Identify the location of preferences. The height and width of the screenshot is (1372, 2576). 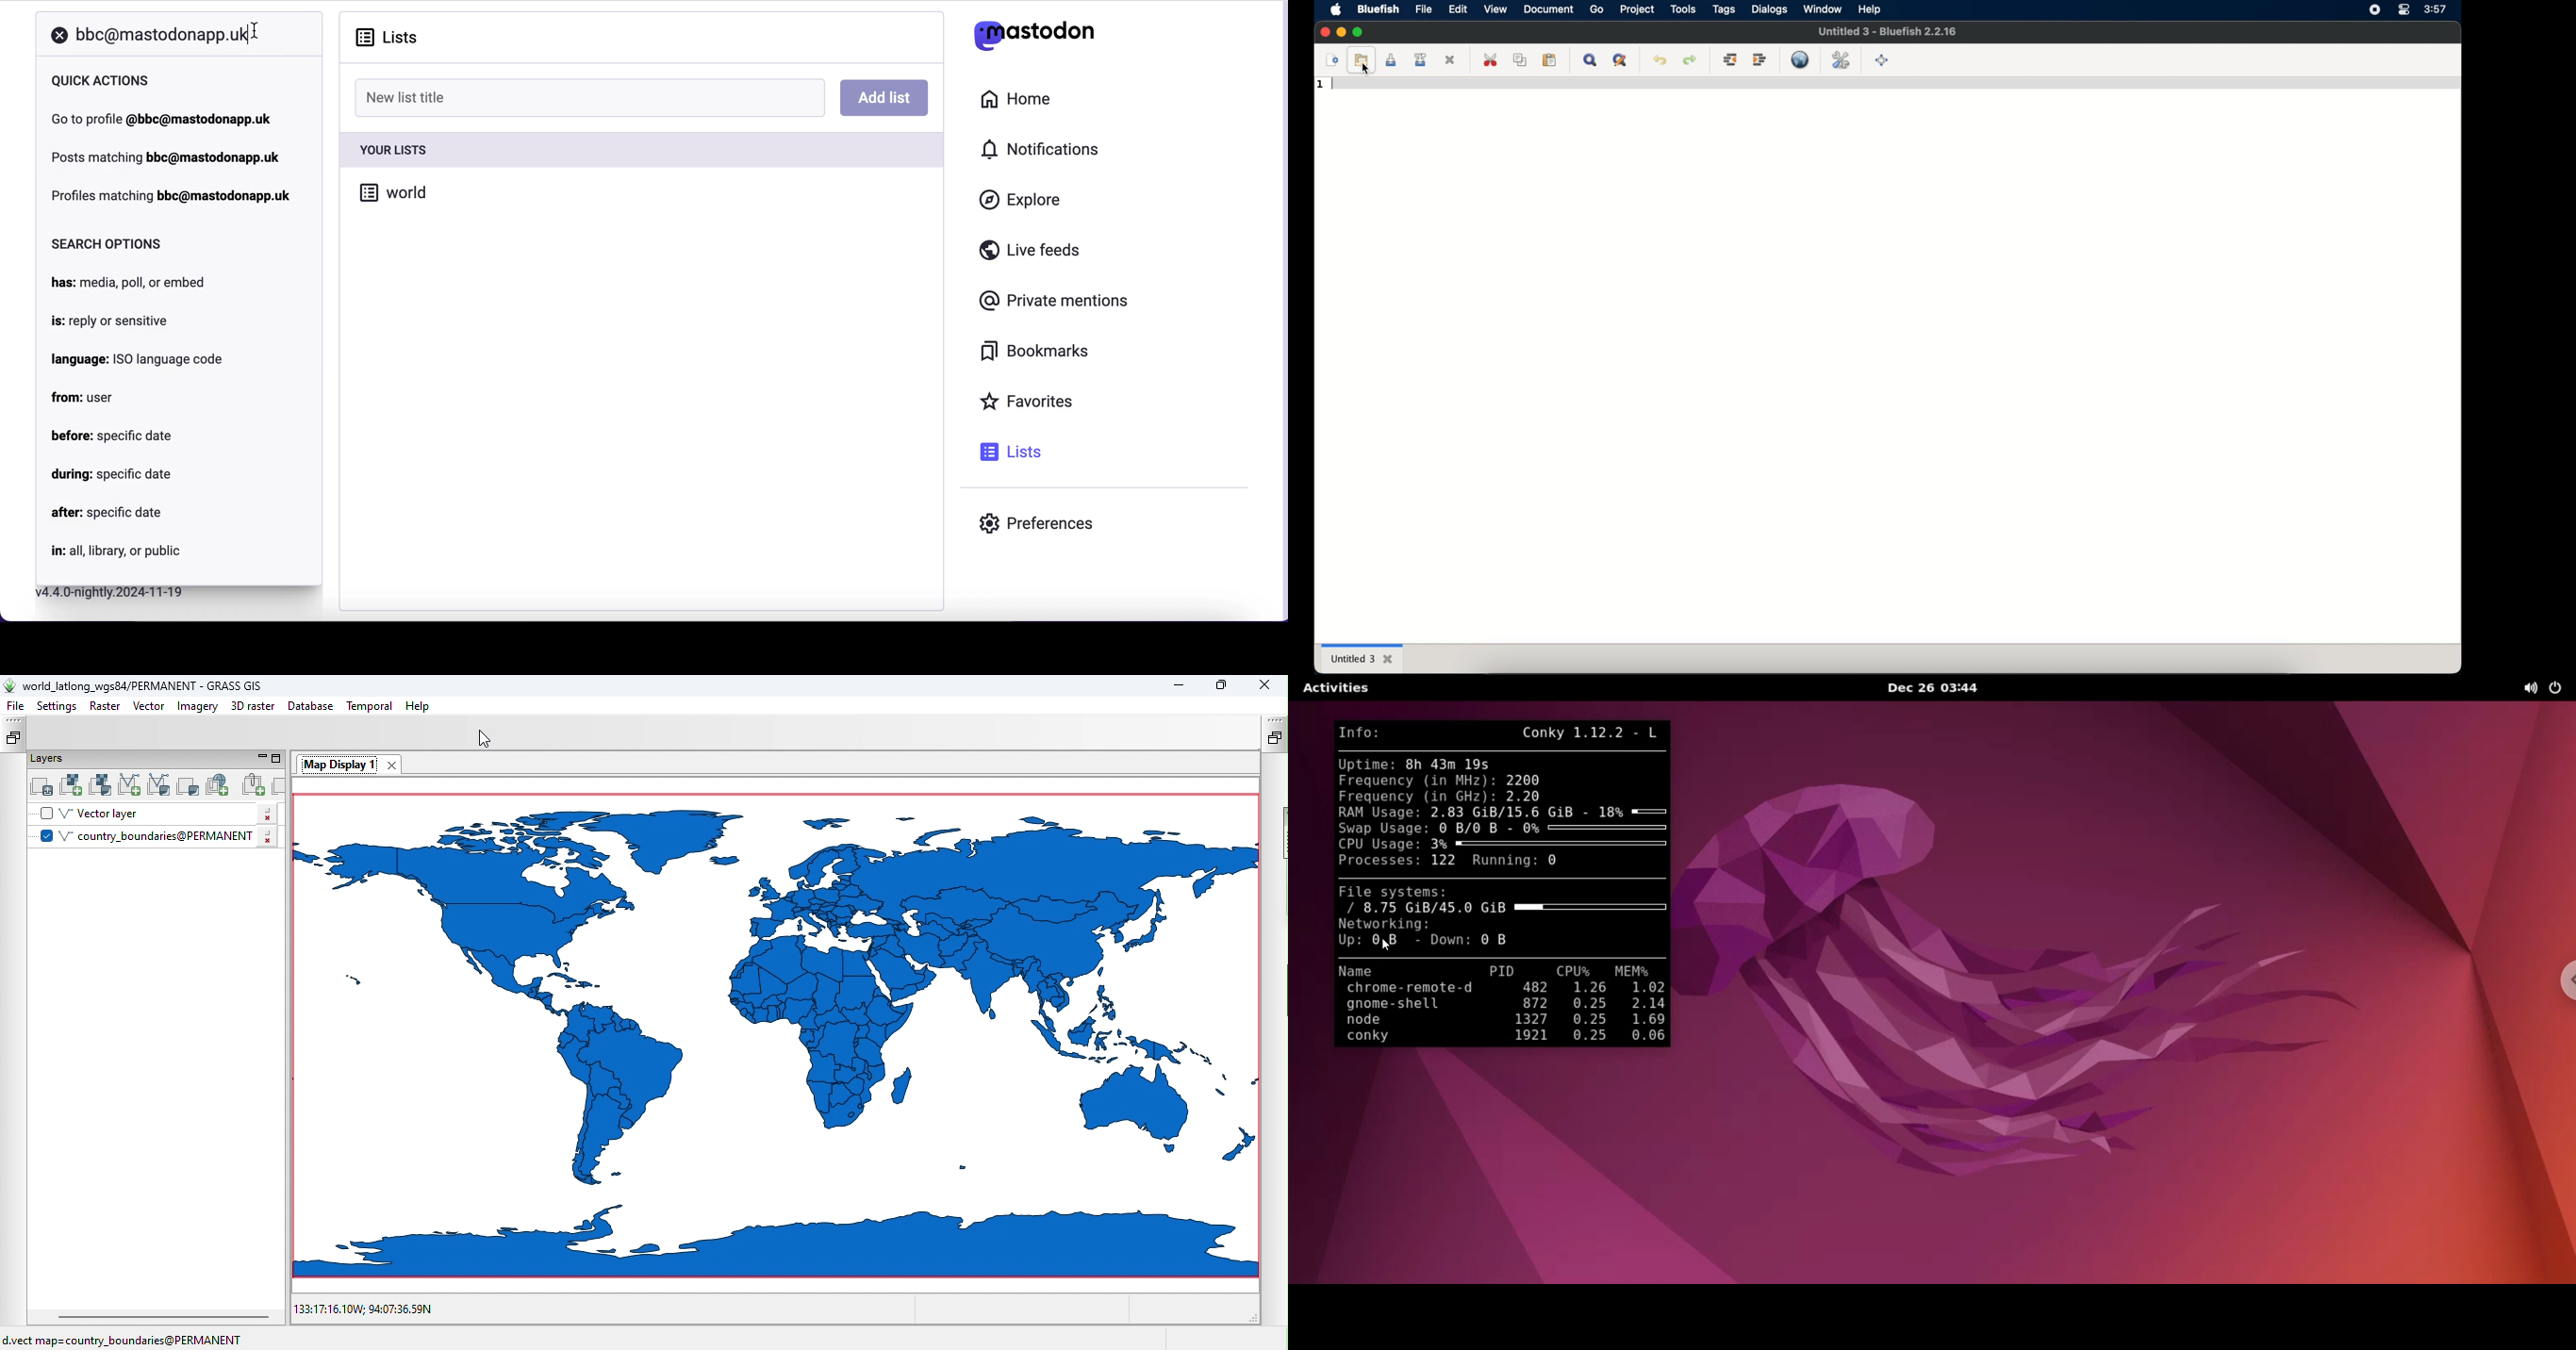
(1037, 523).